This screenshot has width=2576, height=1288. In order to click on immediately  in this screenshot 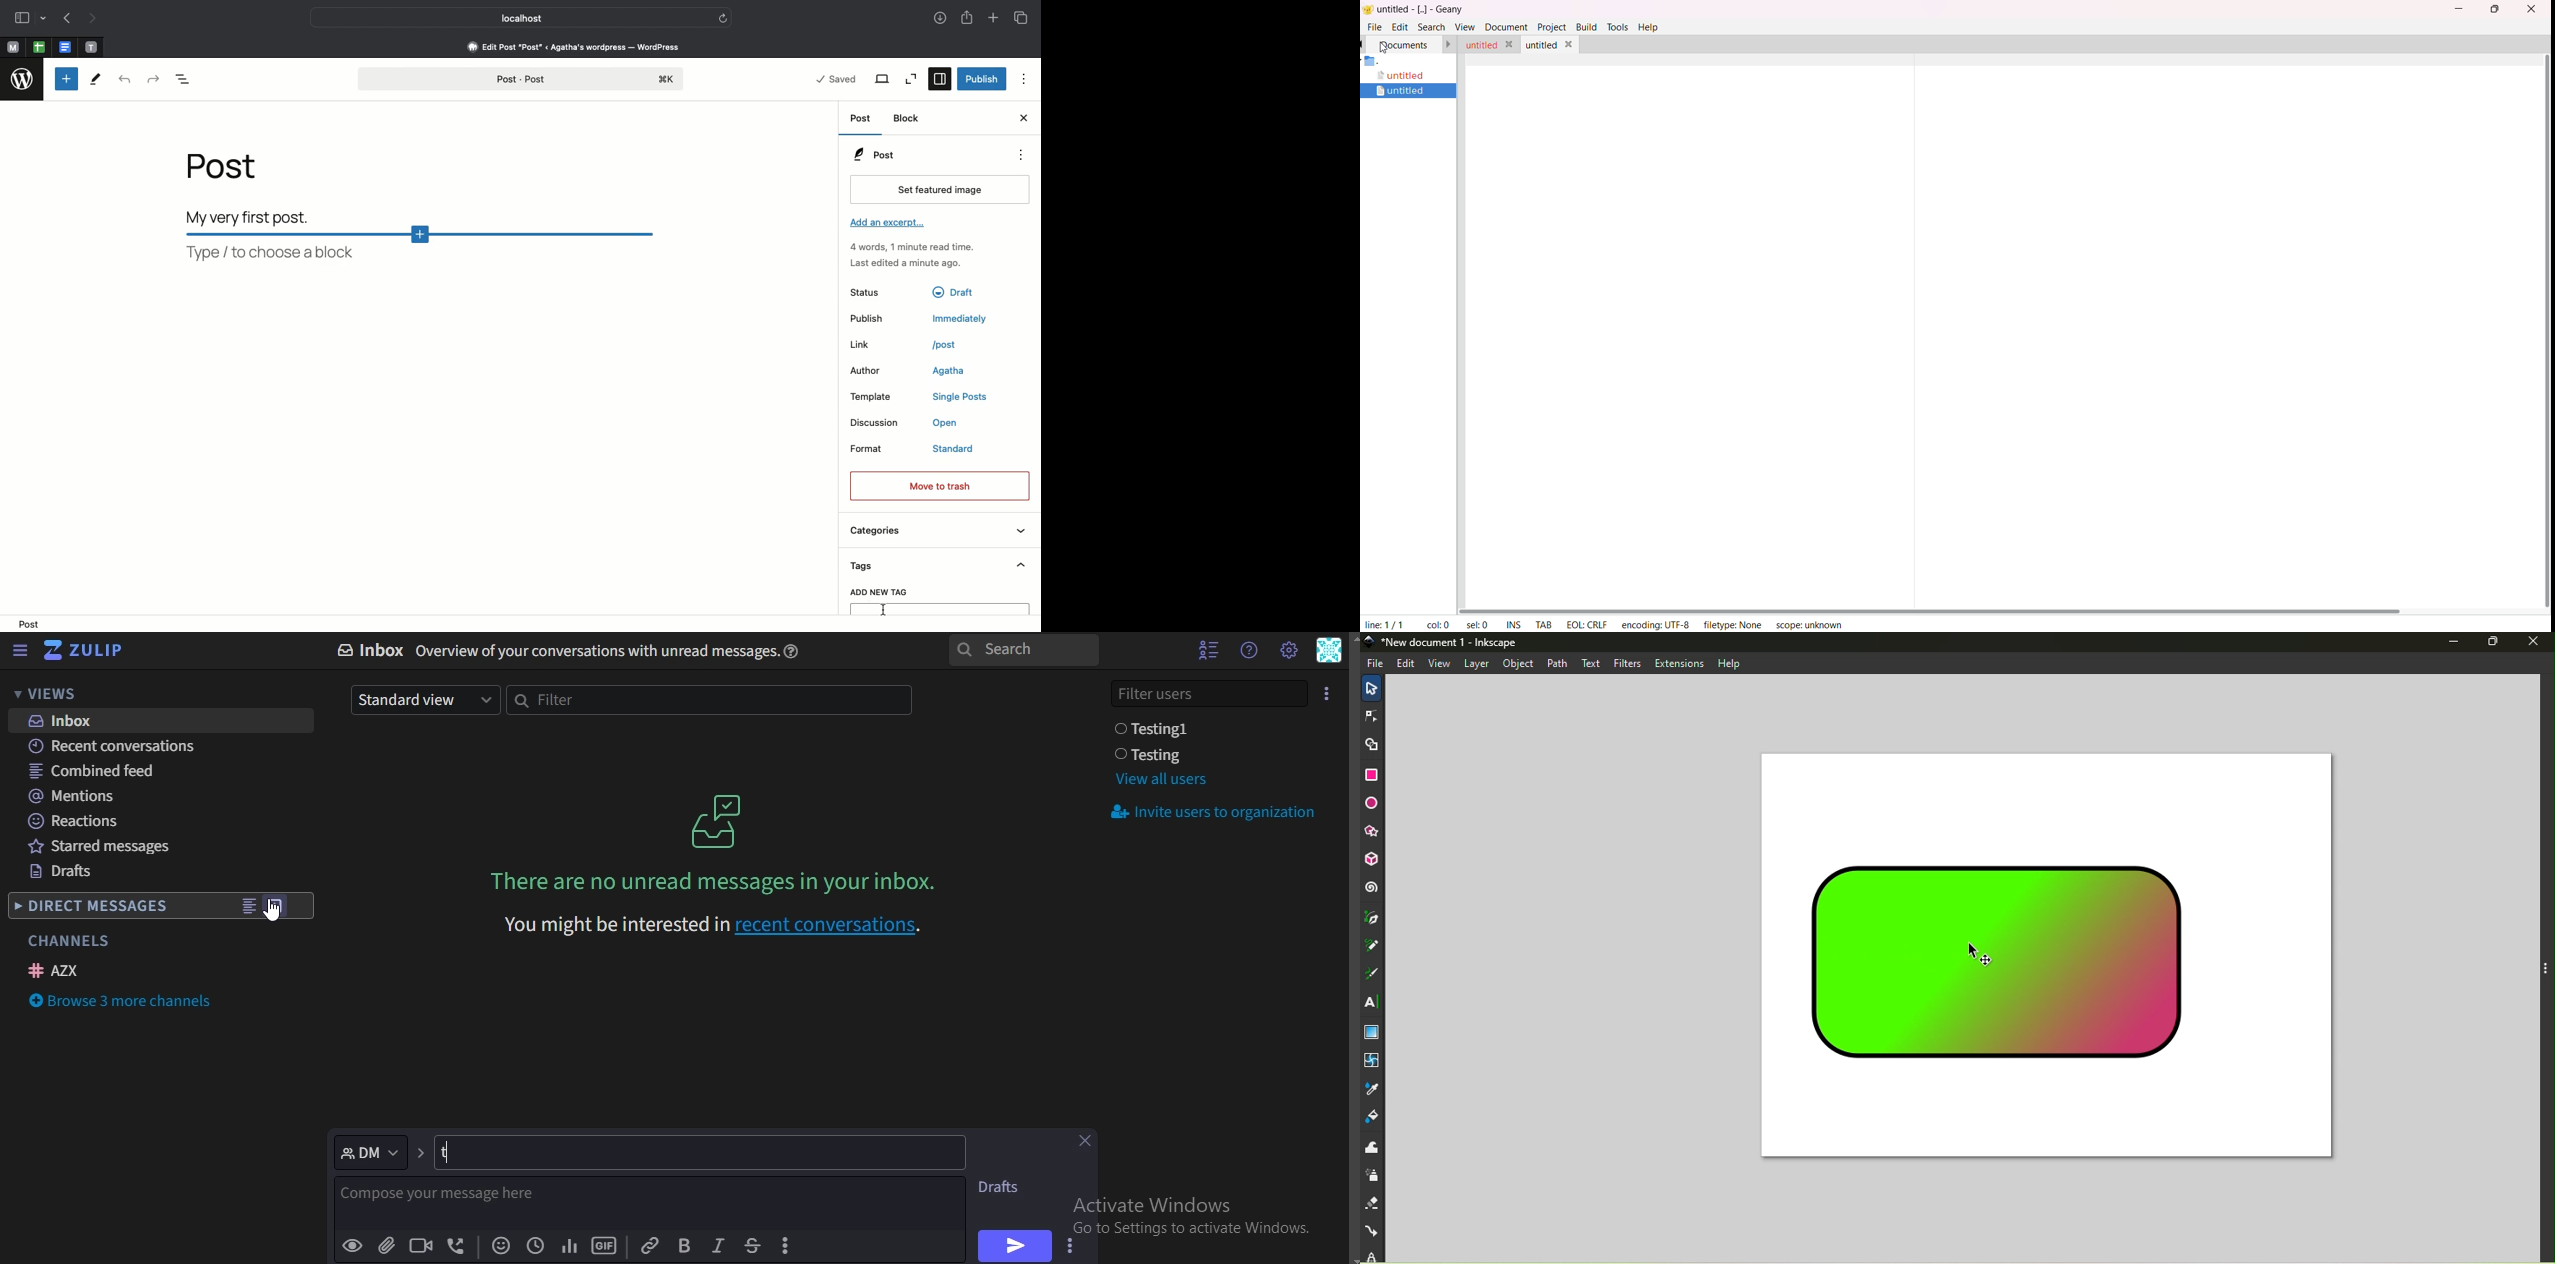, I will do `click(962, 319)`.